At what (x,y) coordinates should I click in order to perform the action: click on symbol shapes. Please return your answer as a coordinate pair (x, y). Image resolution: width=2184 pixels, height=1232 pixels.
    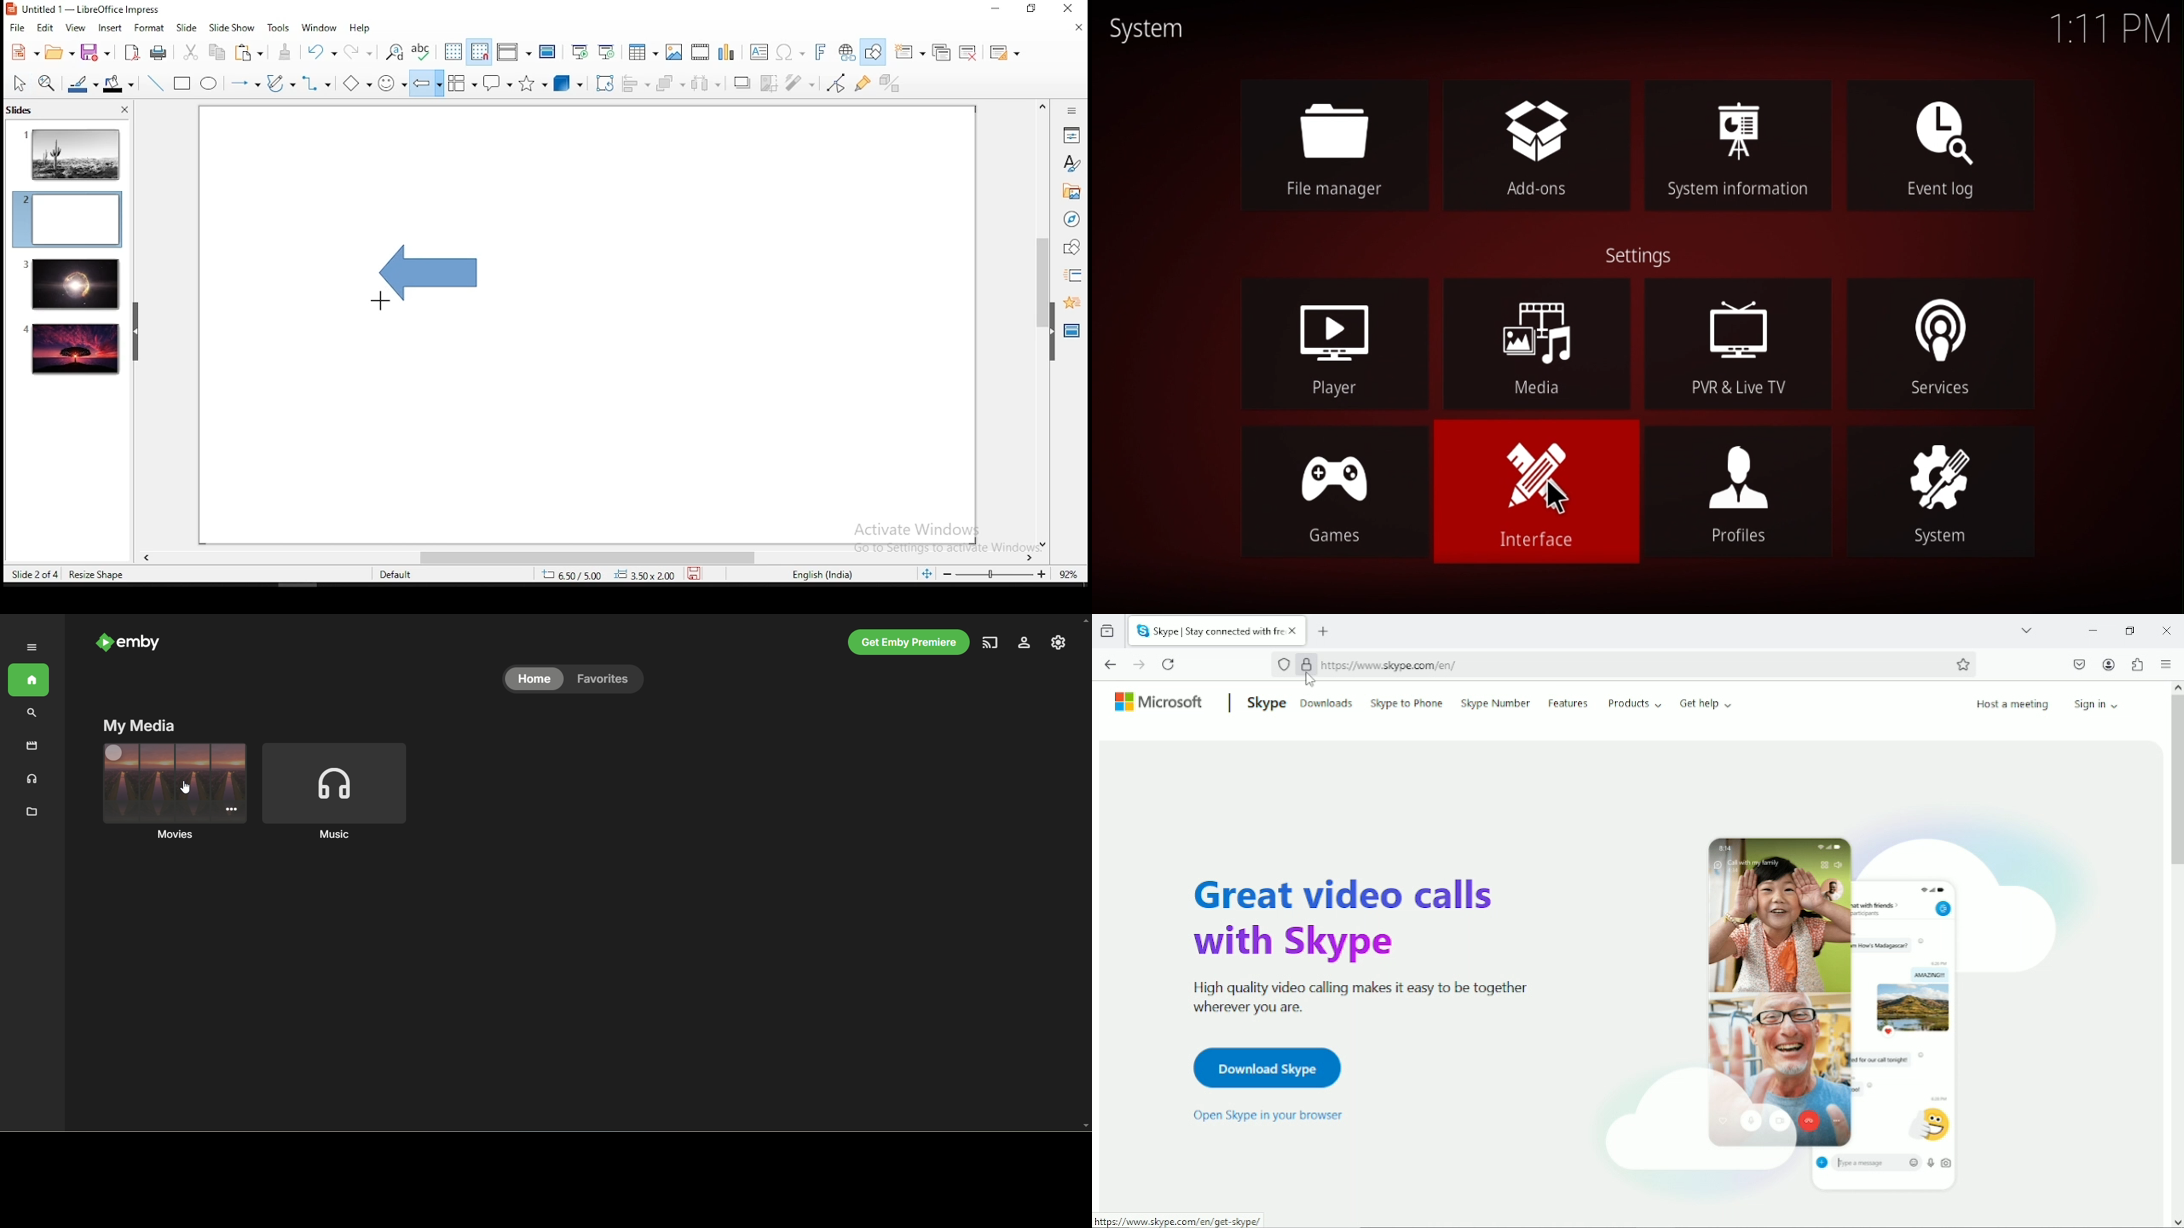
    Looking at the image, I should click on (392, 84).